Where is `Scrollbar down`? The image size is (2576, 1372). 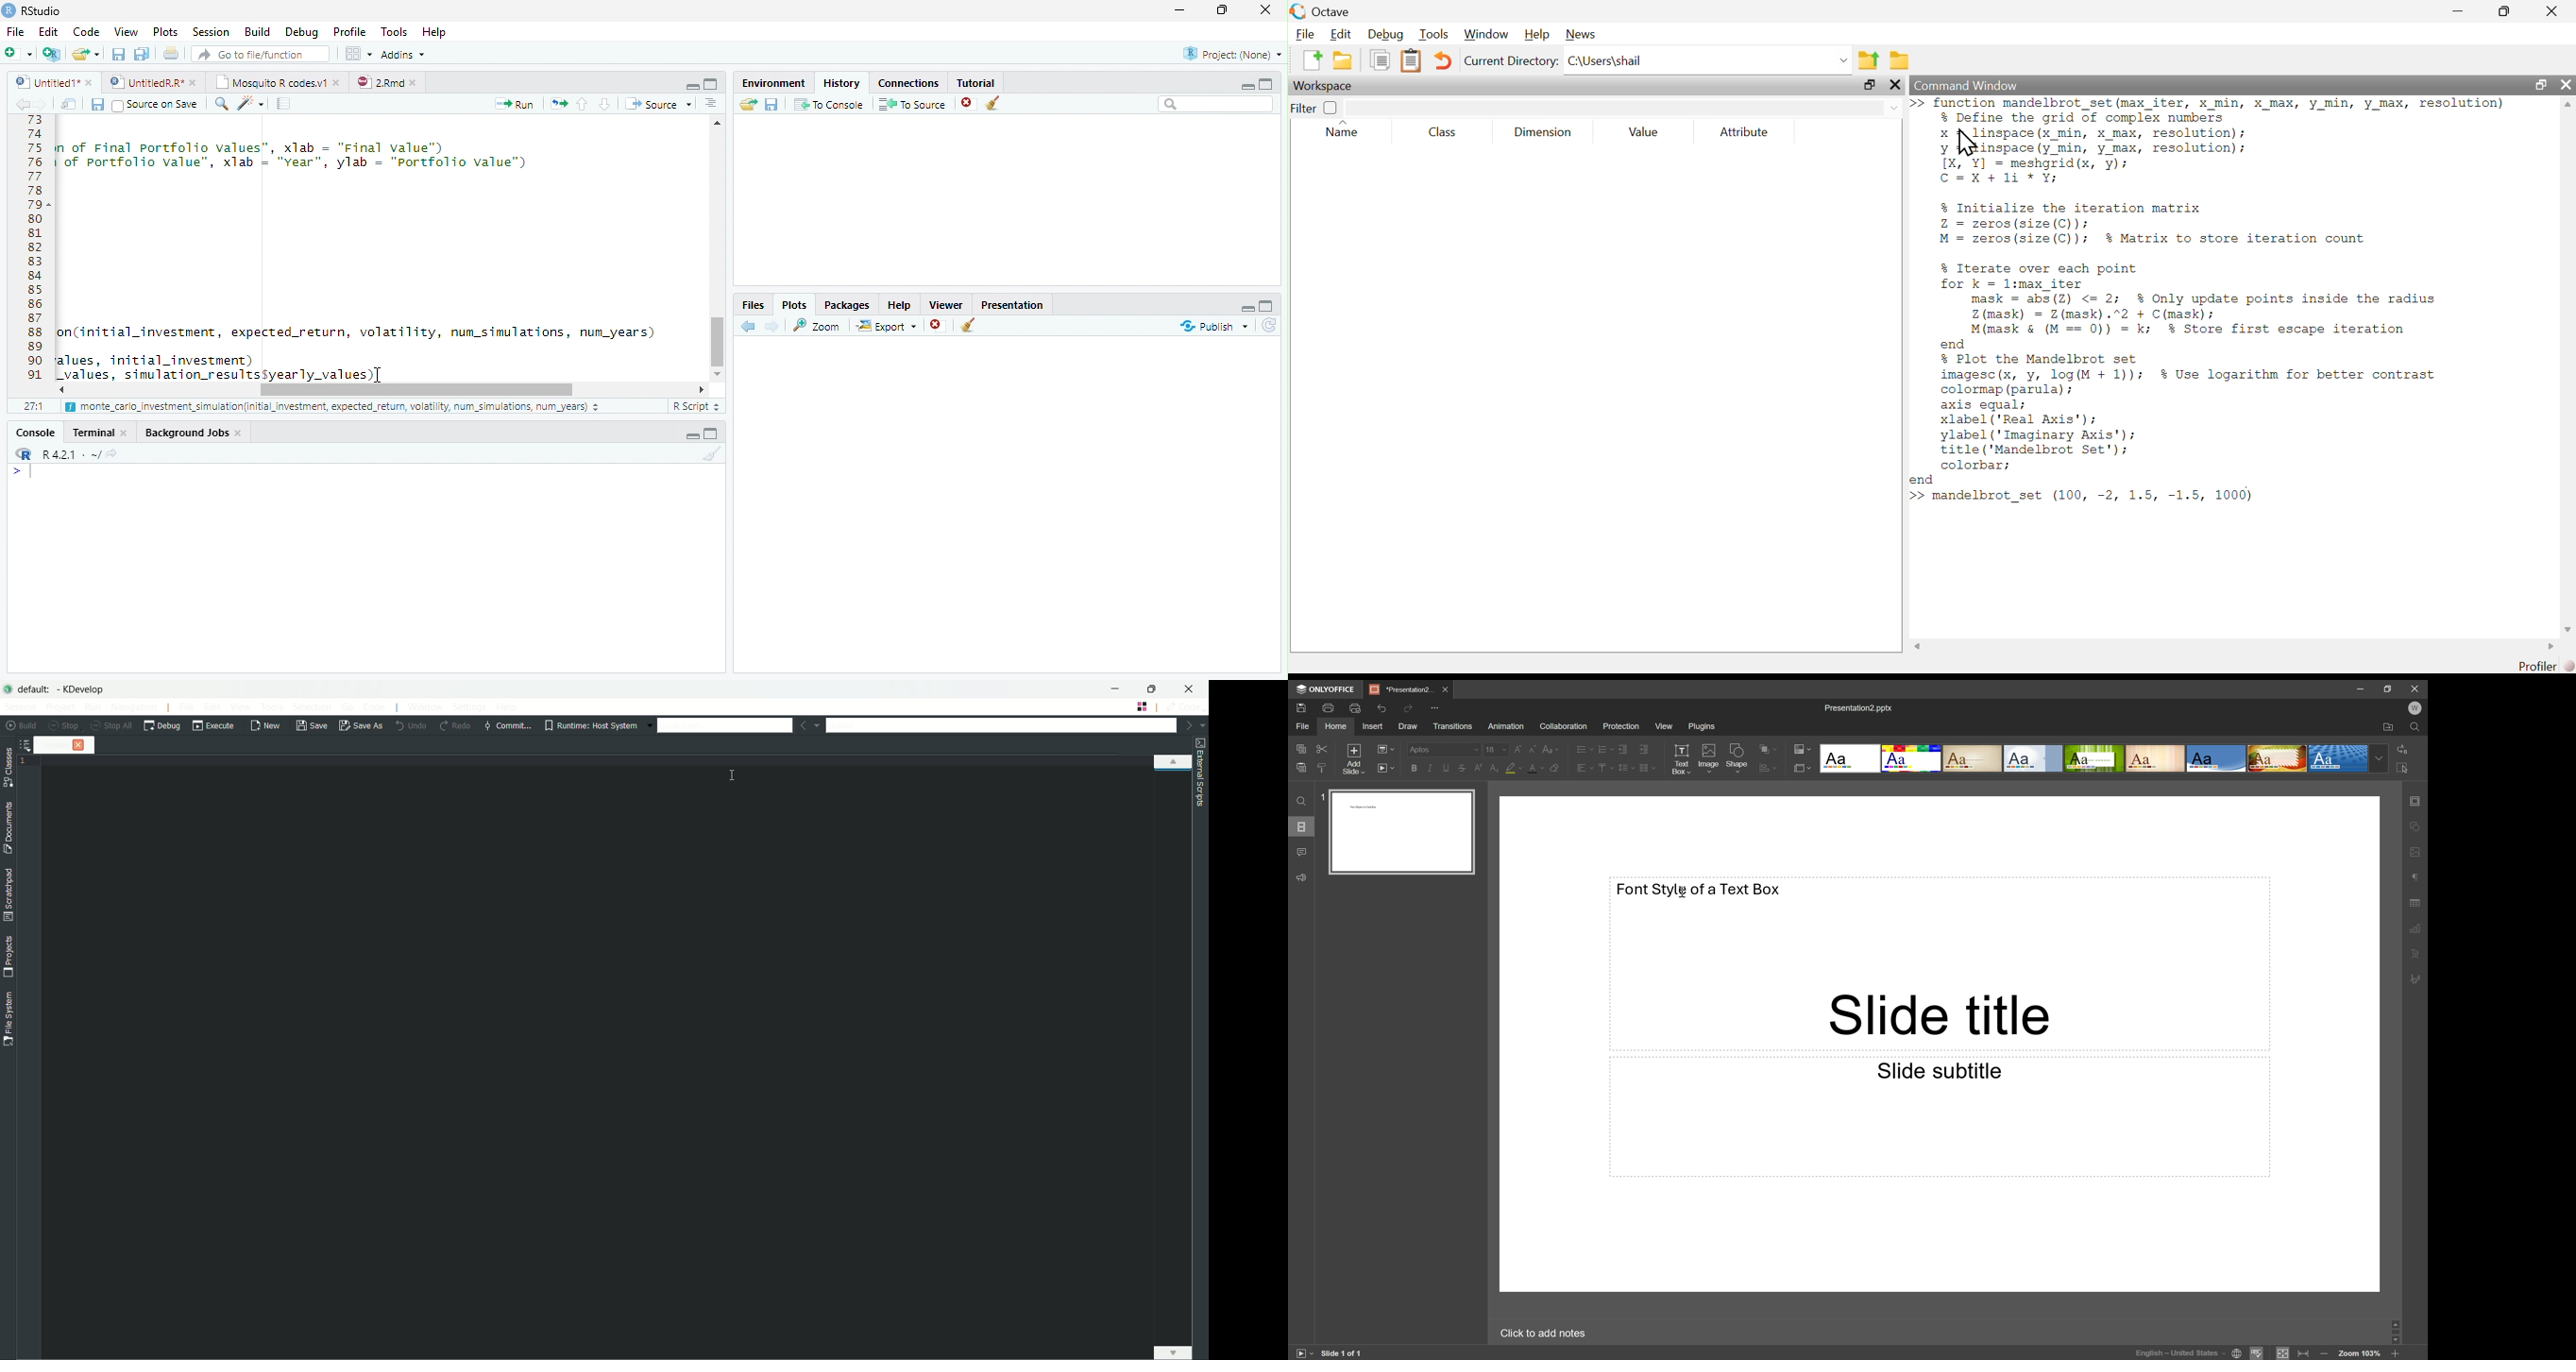 Scrollbar down is located at coordinates (2567, 628).